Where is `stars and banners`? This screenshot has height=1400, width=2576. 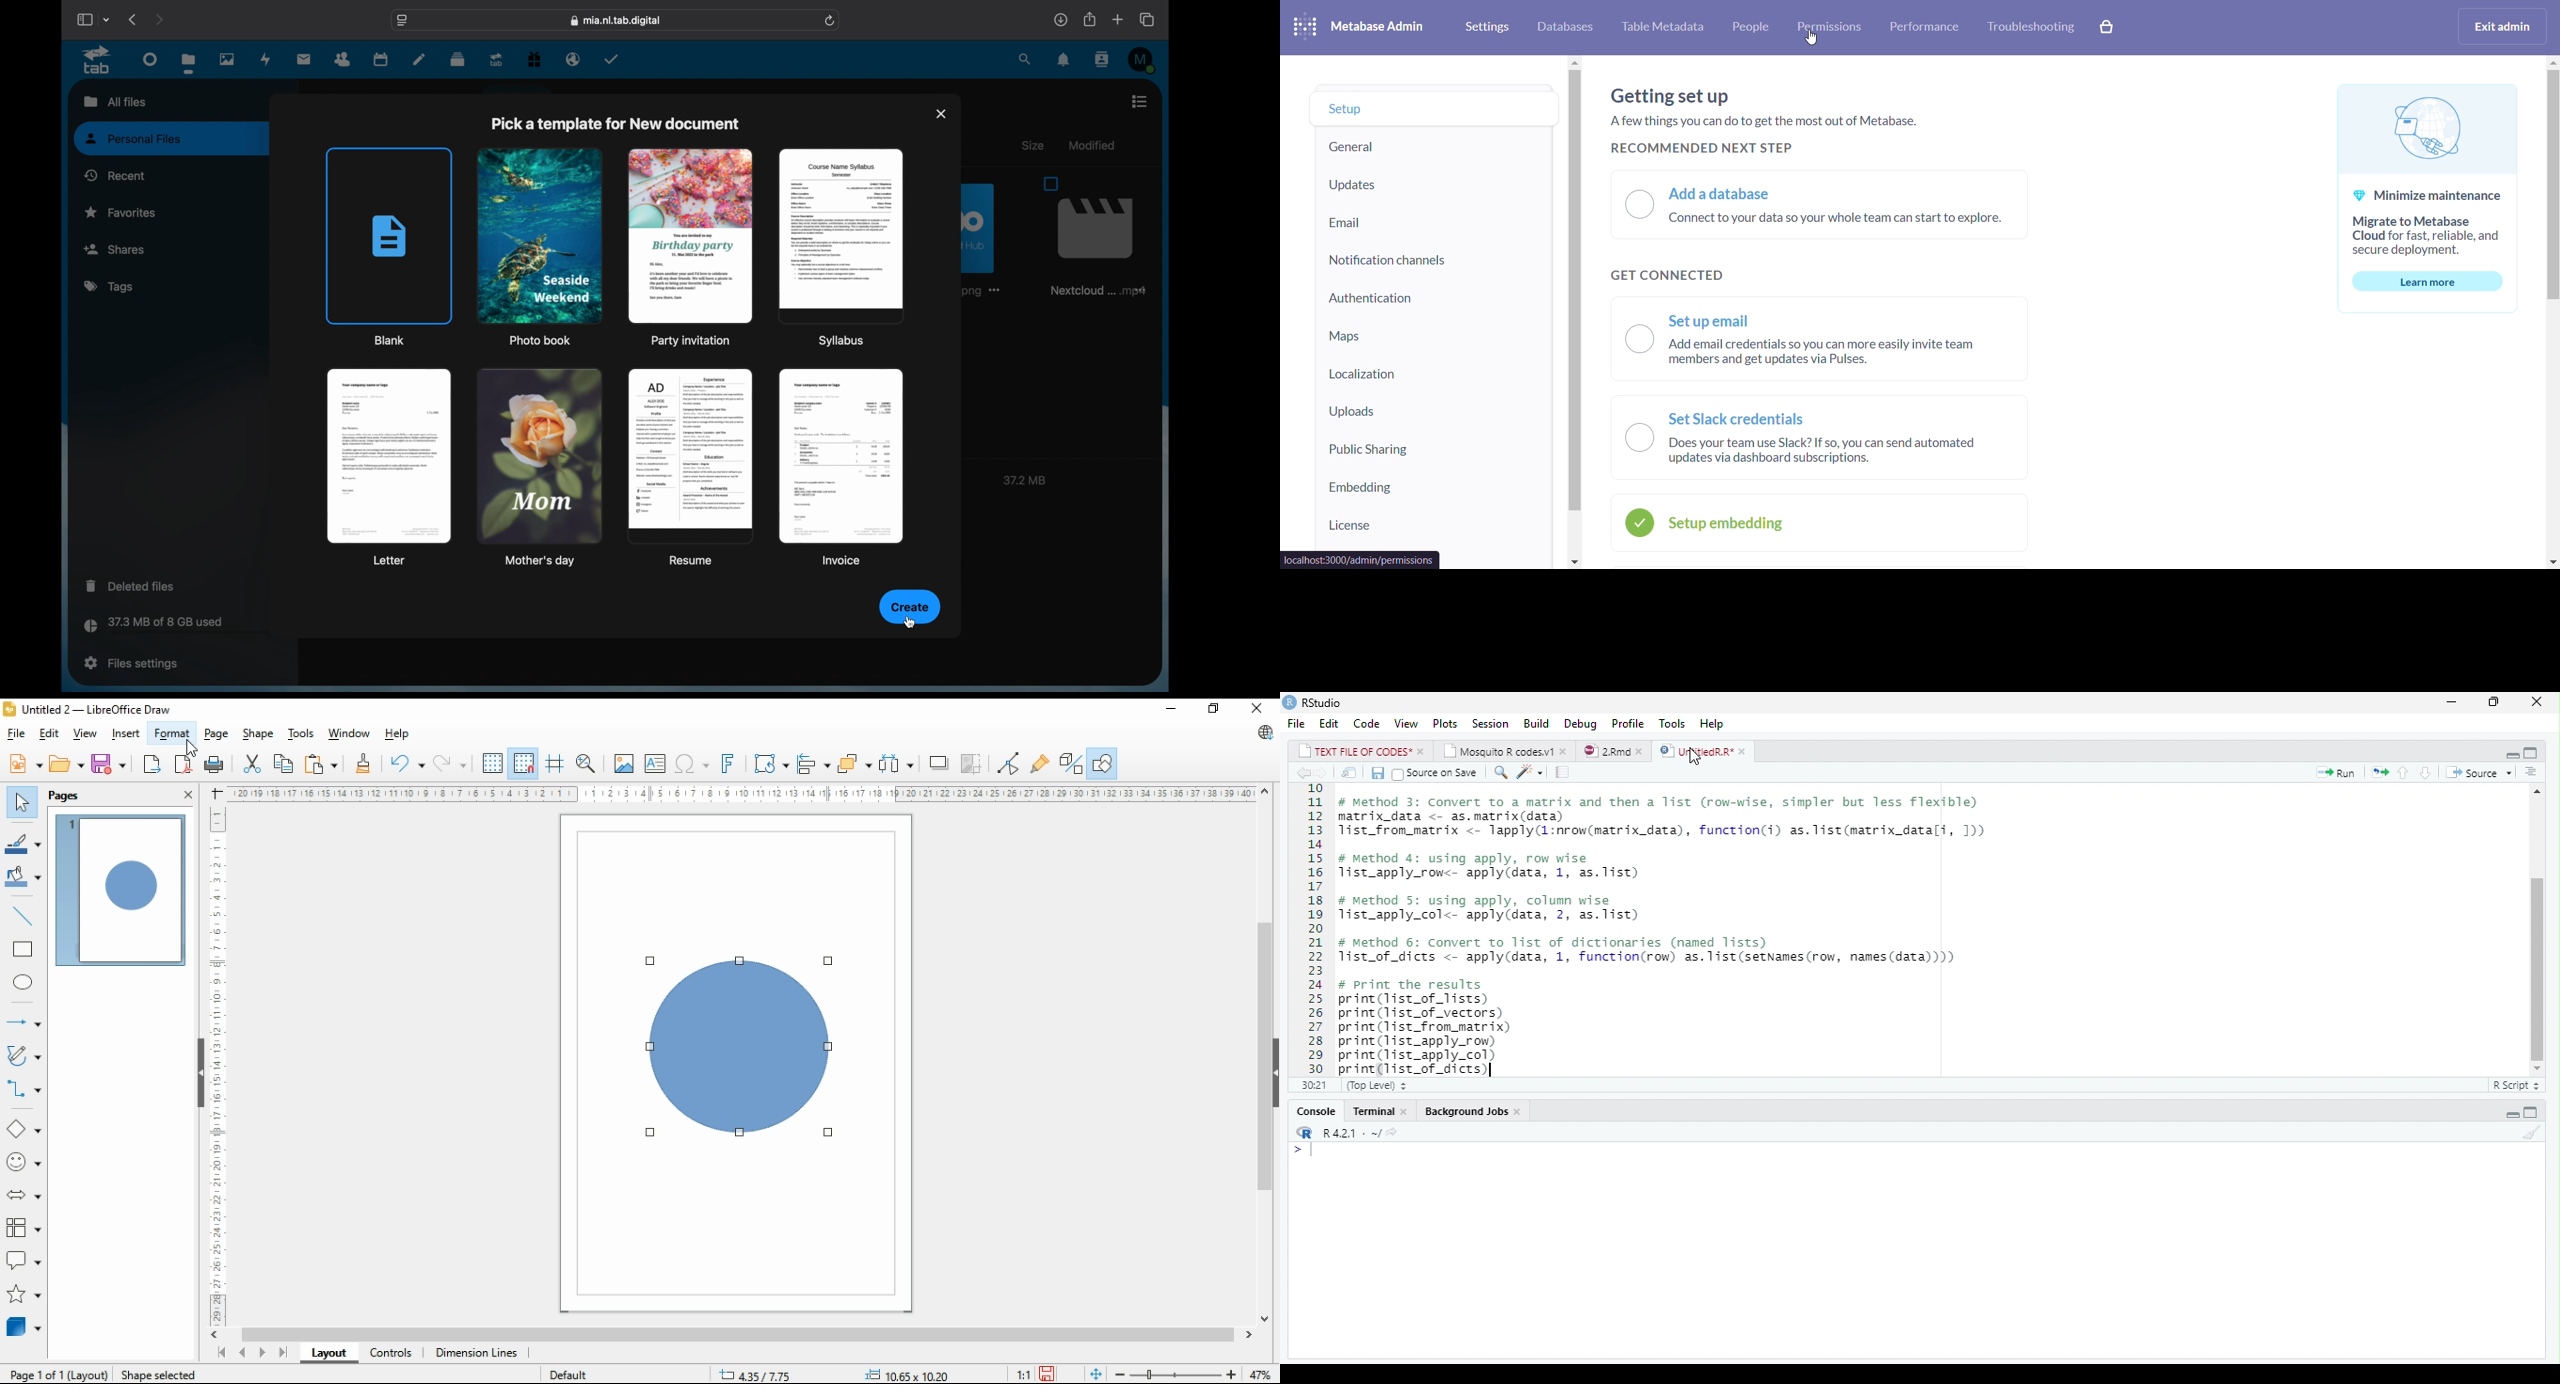
stars and banners is located at coordinates (23, 1293).